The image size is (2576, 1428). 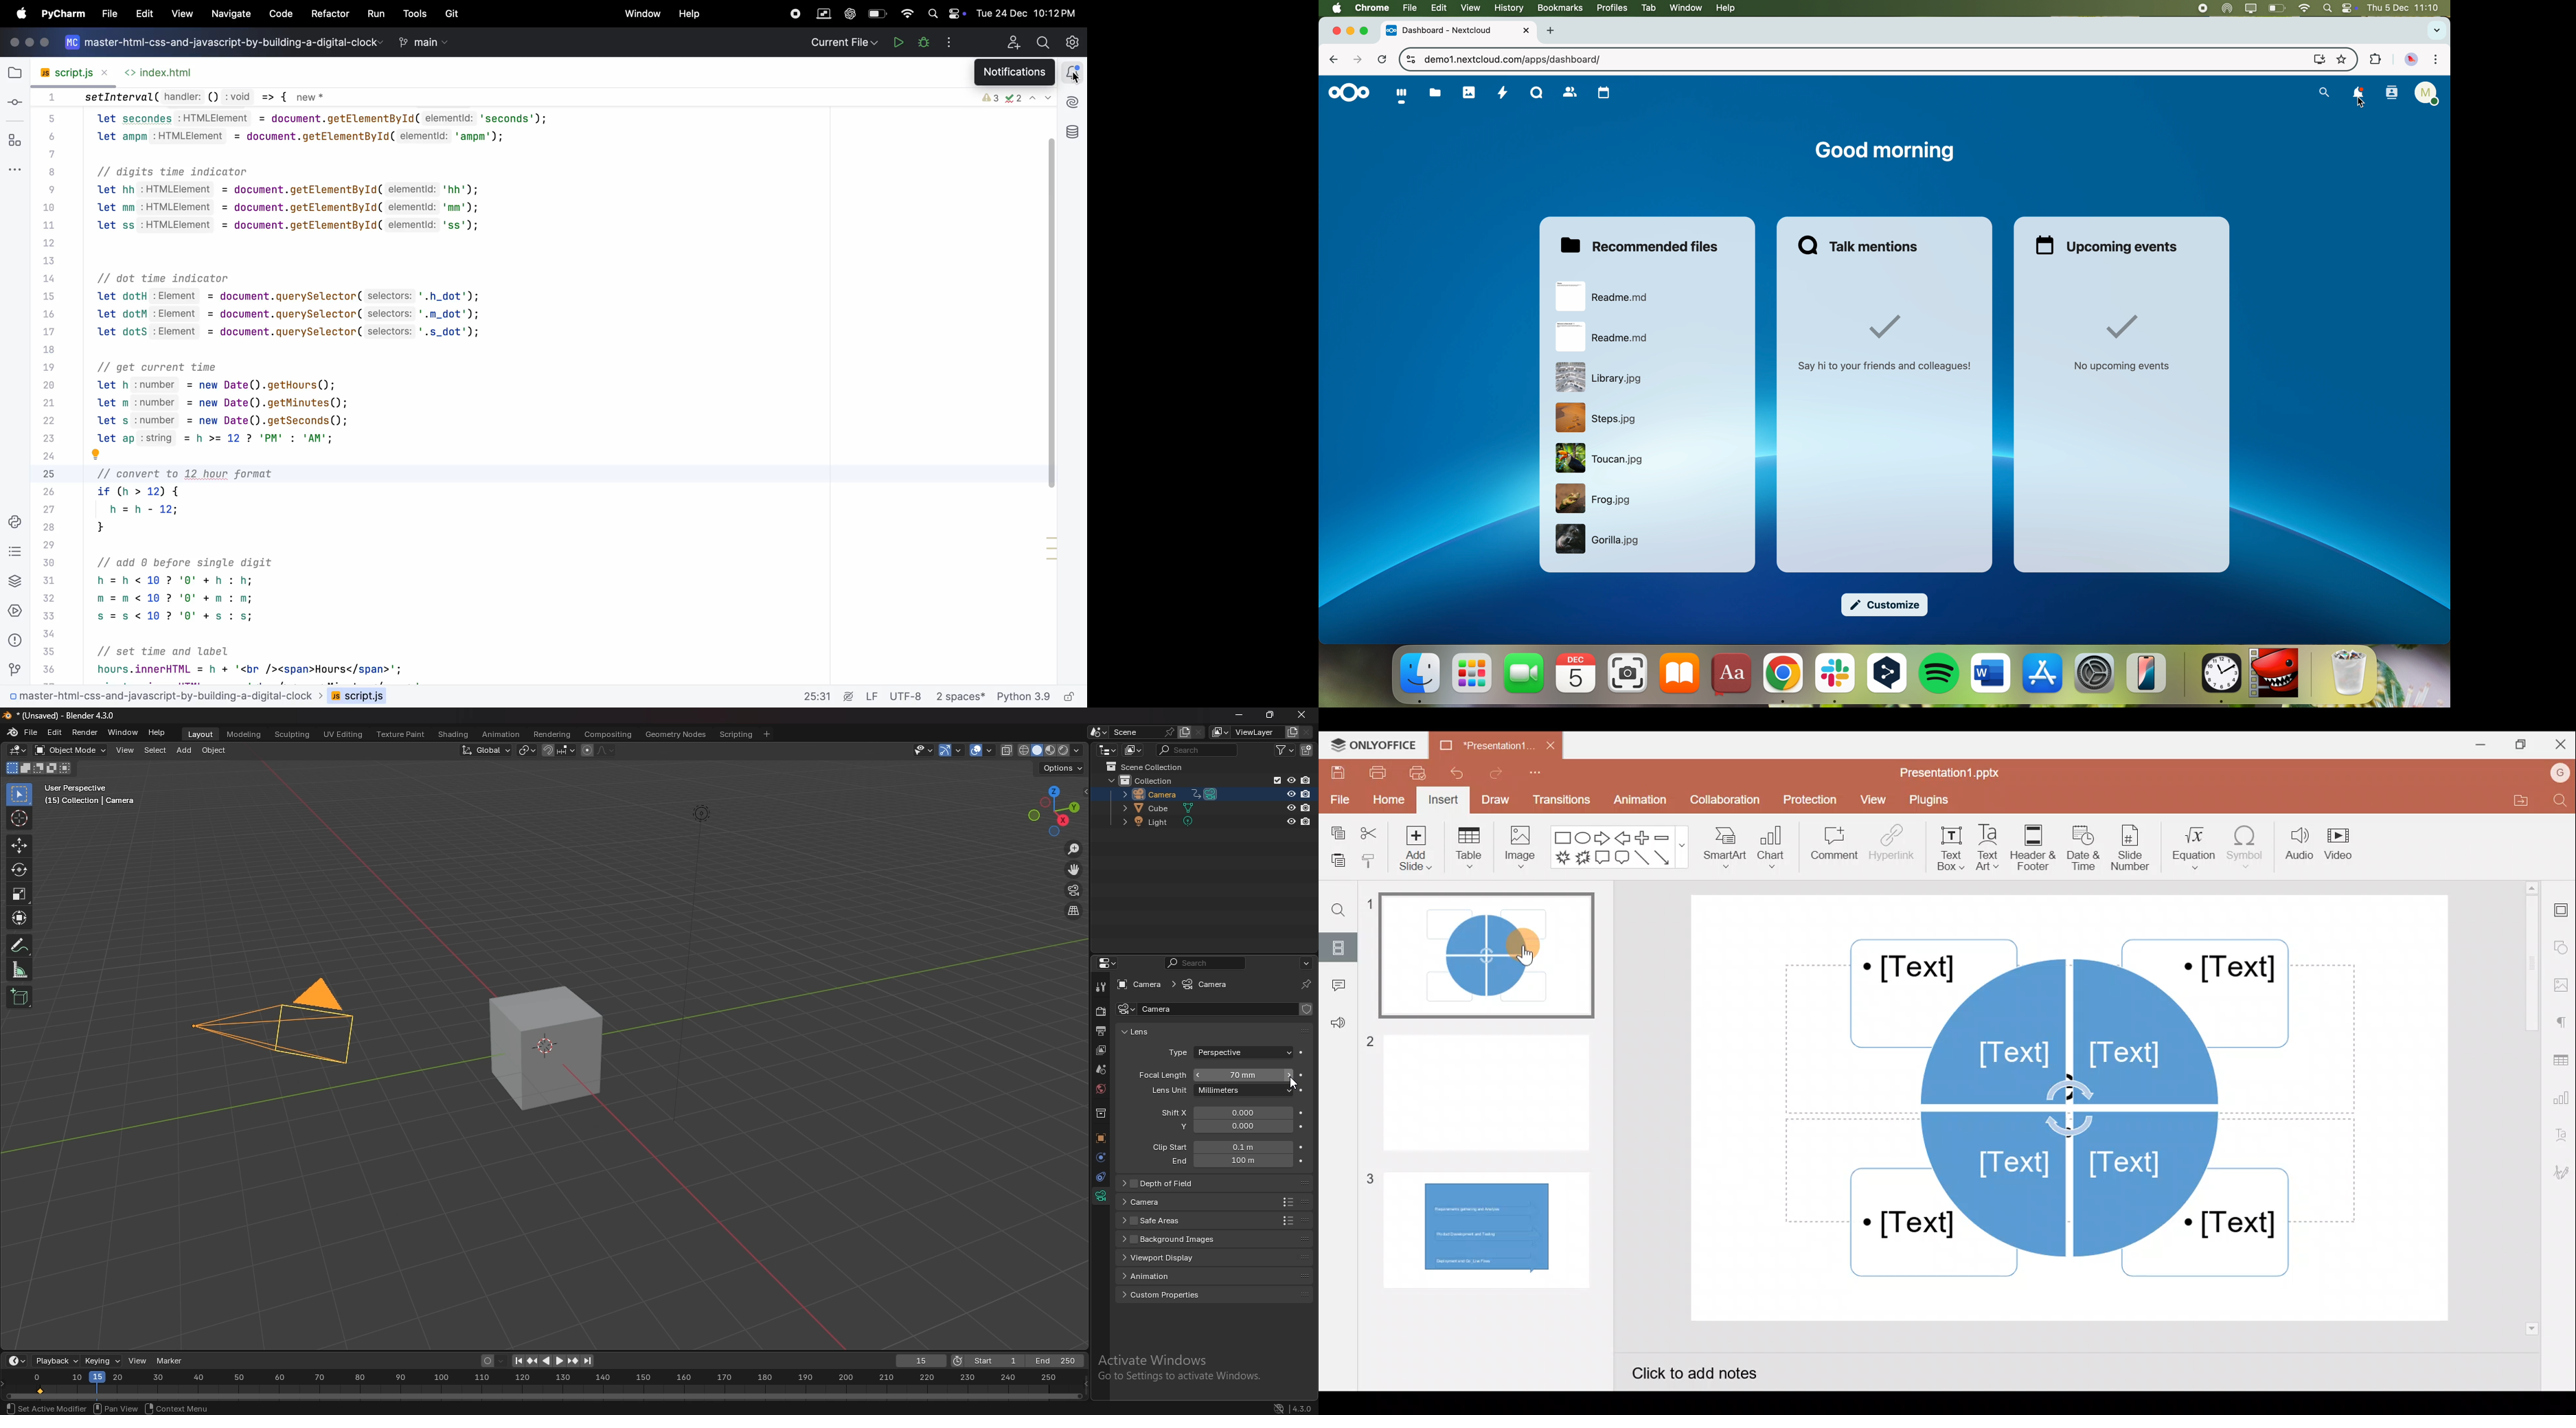 I want to click on 0 master-html-css-and-javascript-by-building-a-digital-clock, so click(x=166, y=695).